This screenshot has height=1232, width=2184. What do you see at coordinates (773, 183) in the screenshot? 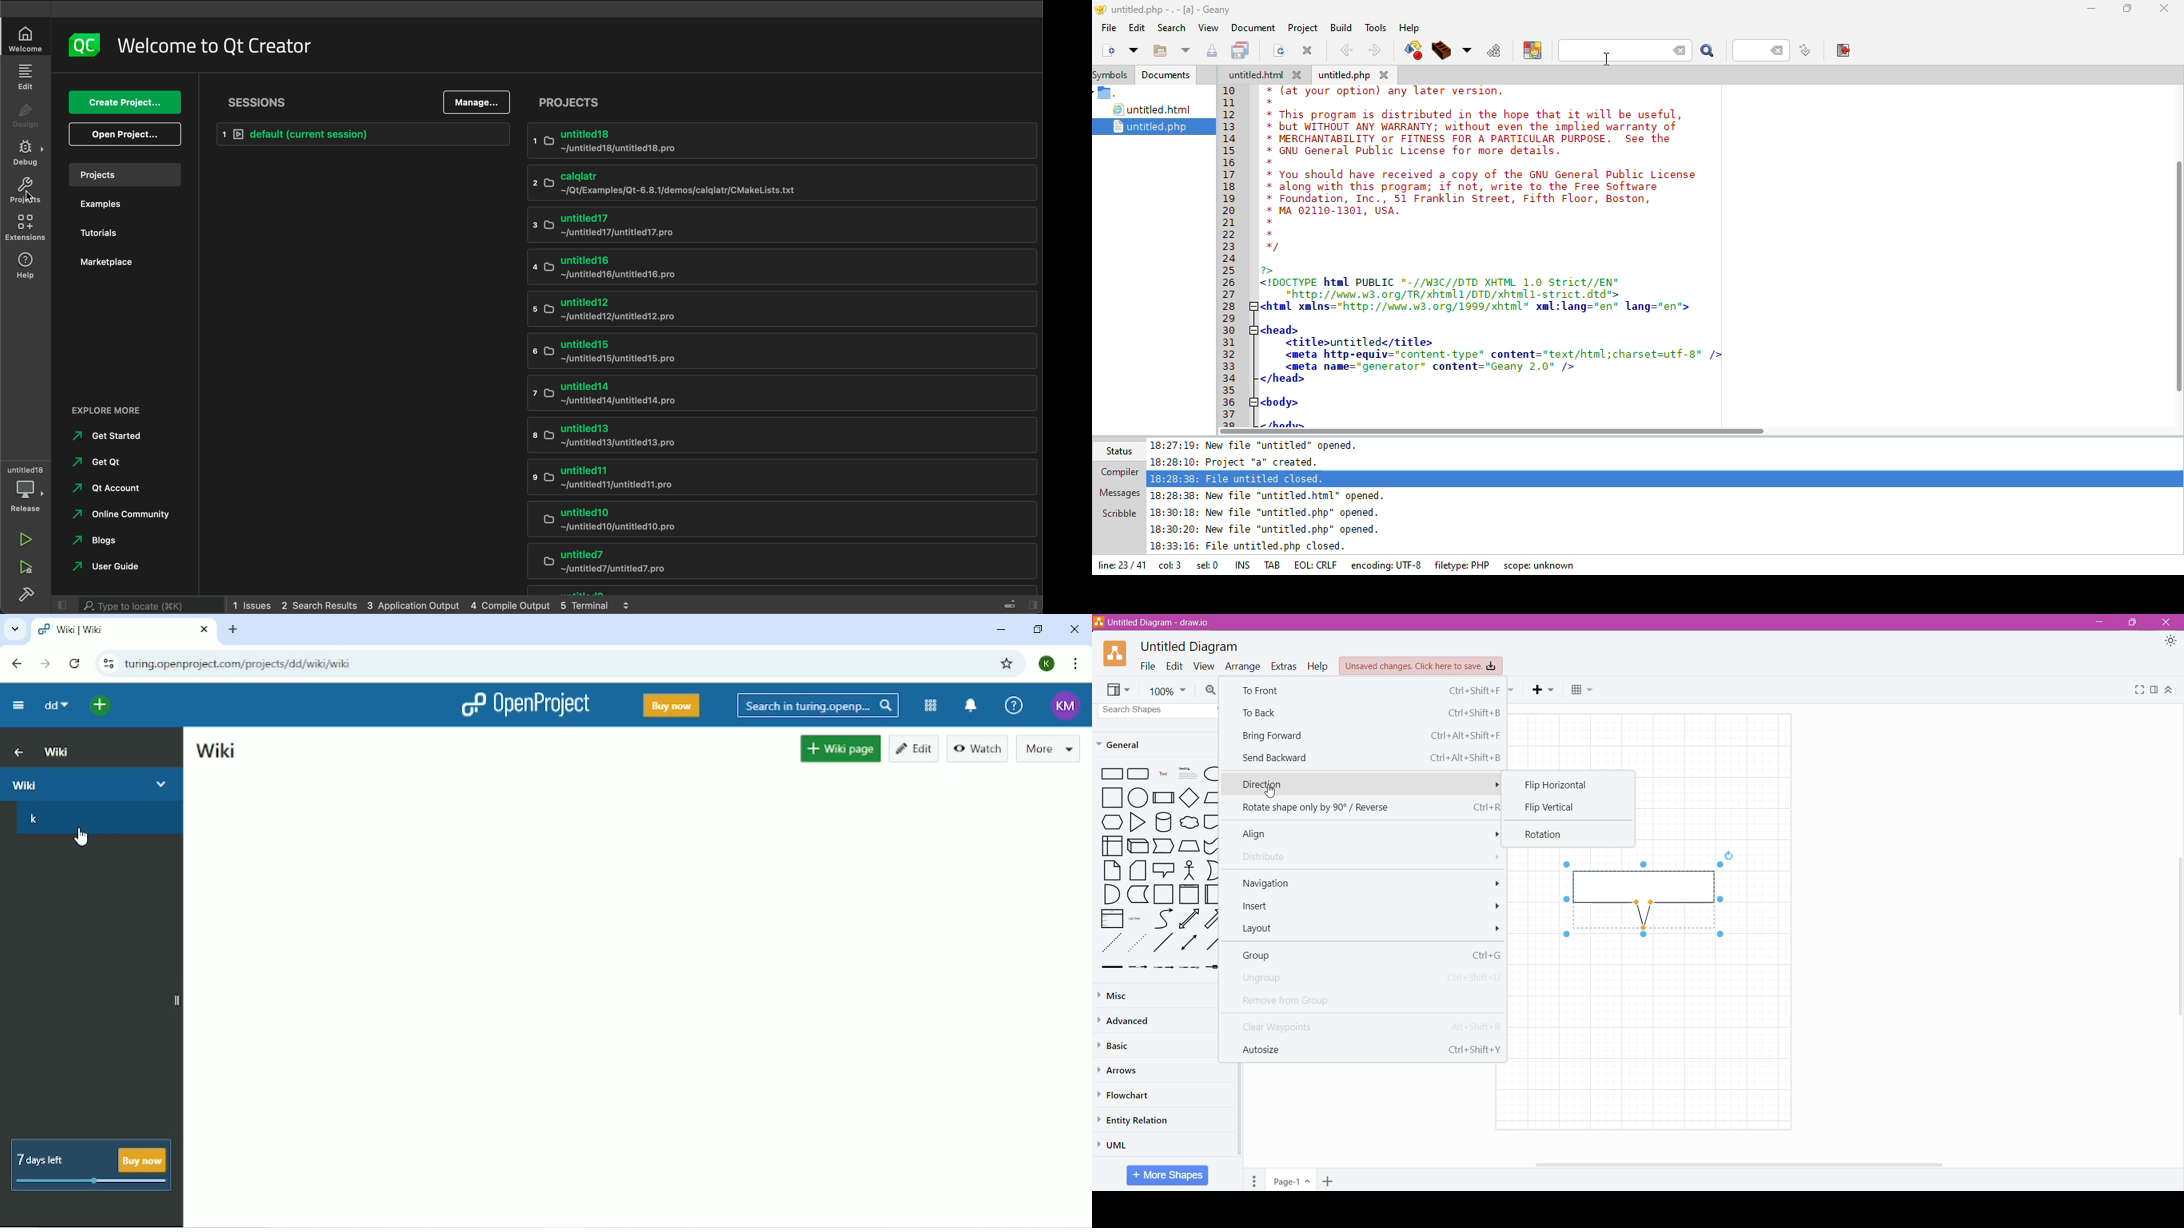
I see `calqlatr` at bounding box center [773, 183].